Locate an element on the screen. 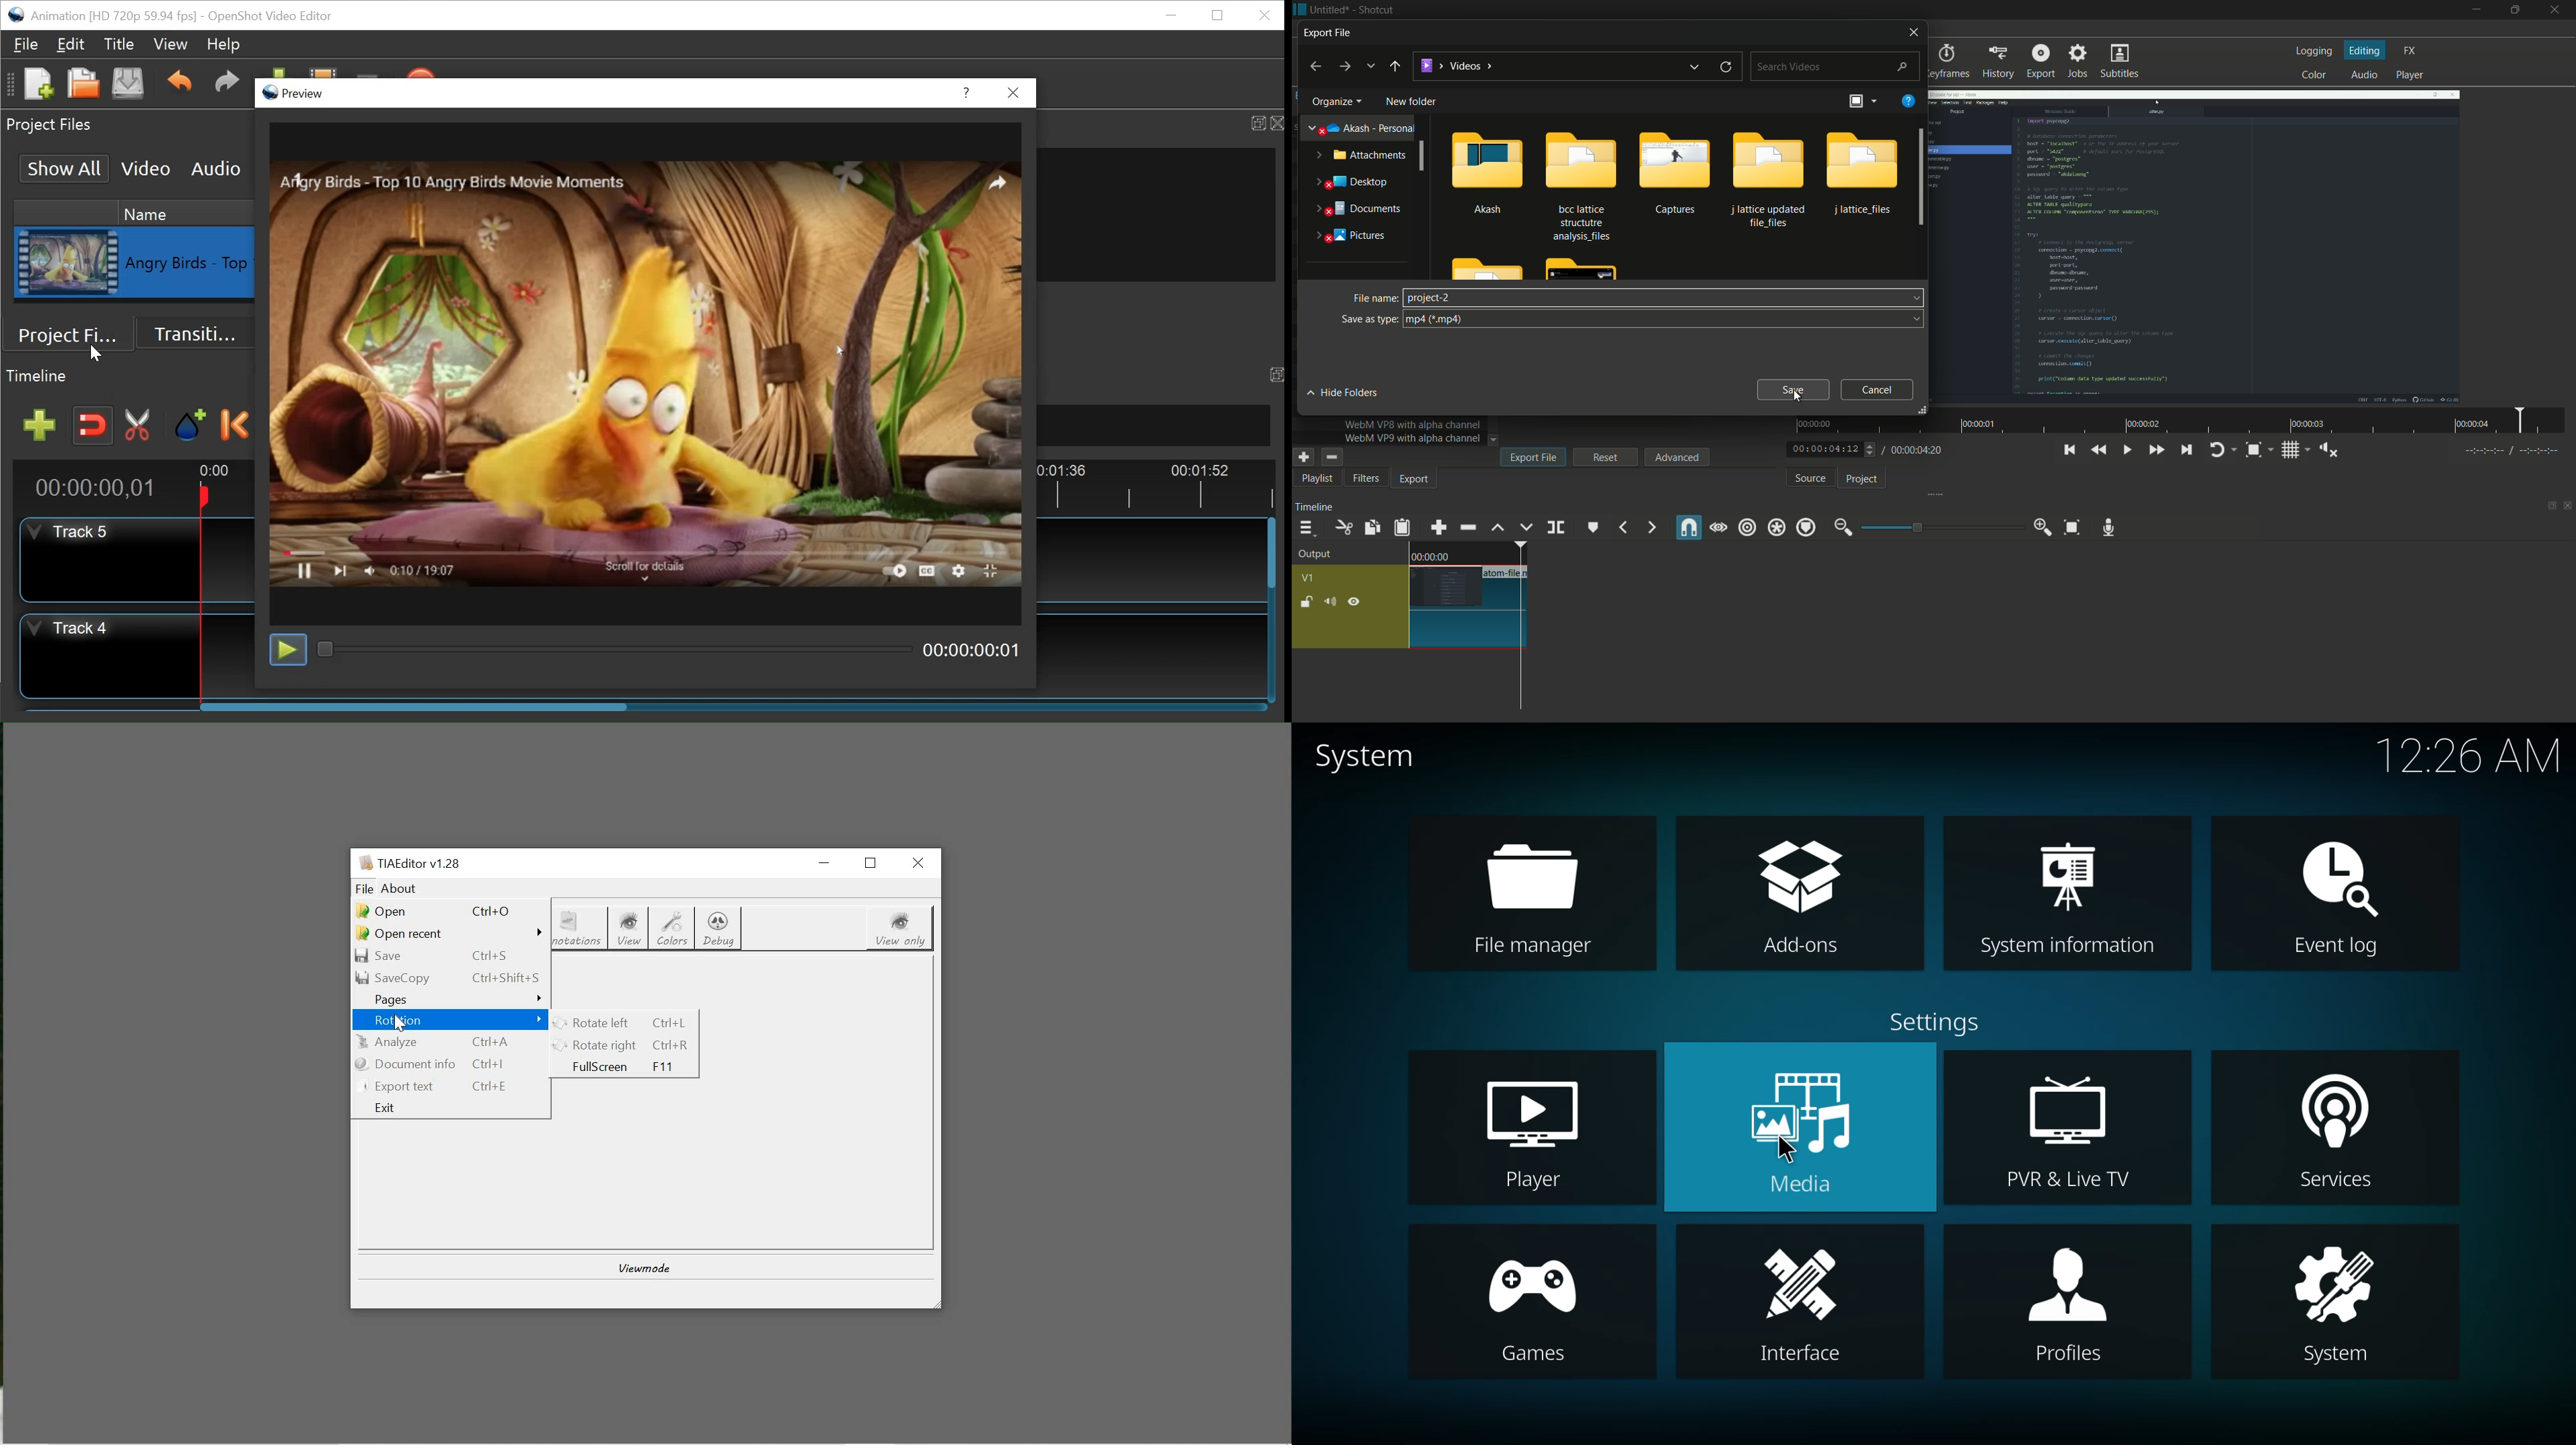  attachments is located at coordinates (1362, 156).